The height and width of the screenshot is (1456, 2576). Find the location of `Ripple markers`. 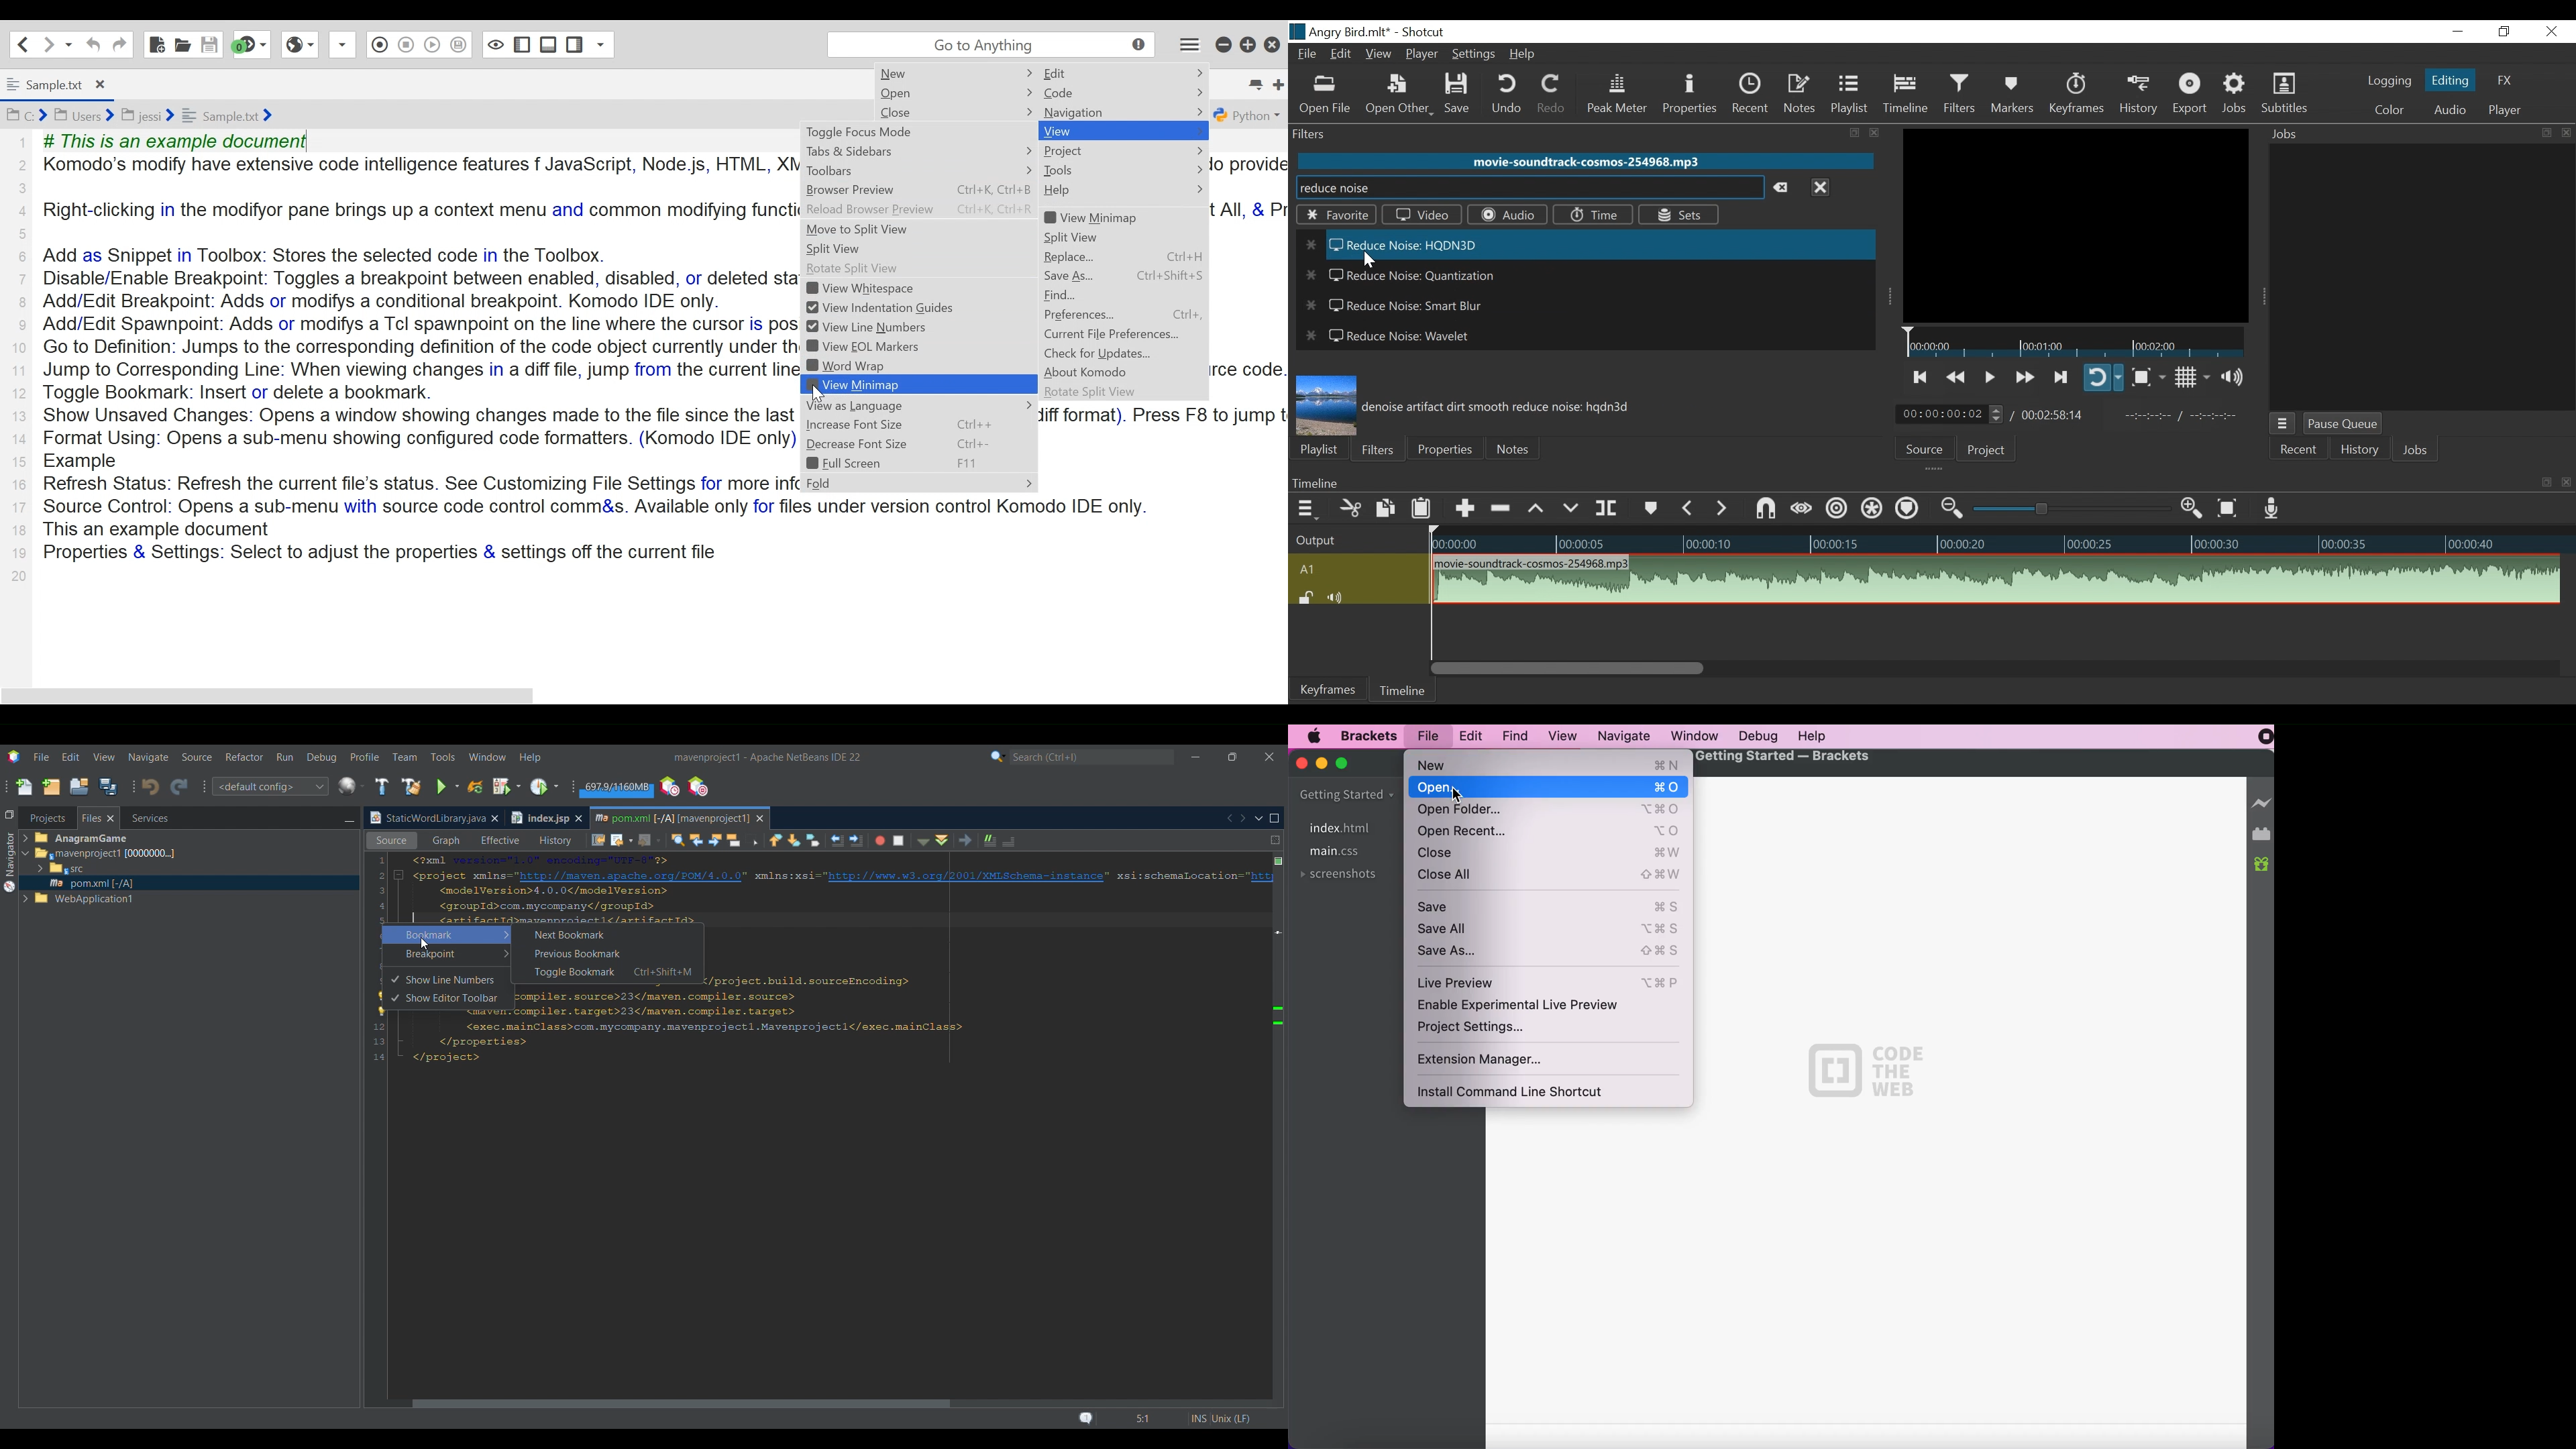

Ripple markers is located at coordinates (1909, 508).